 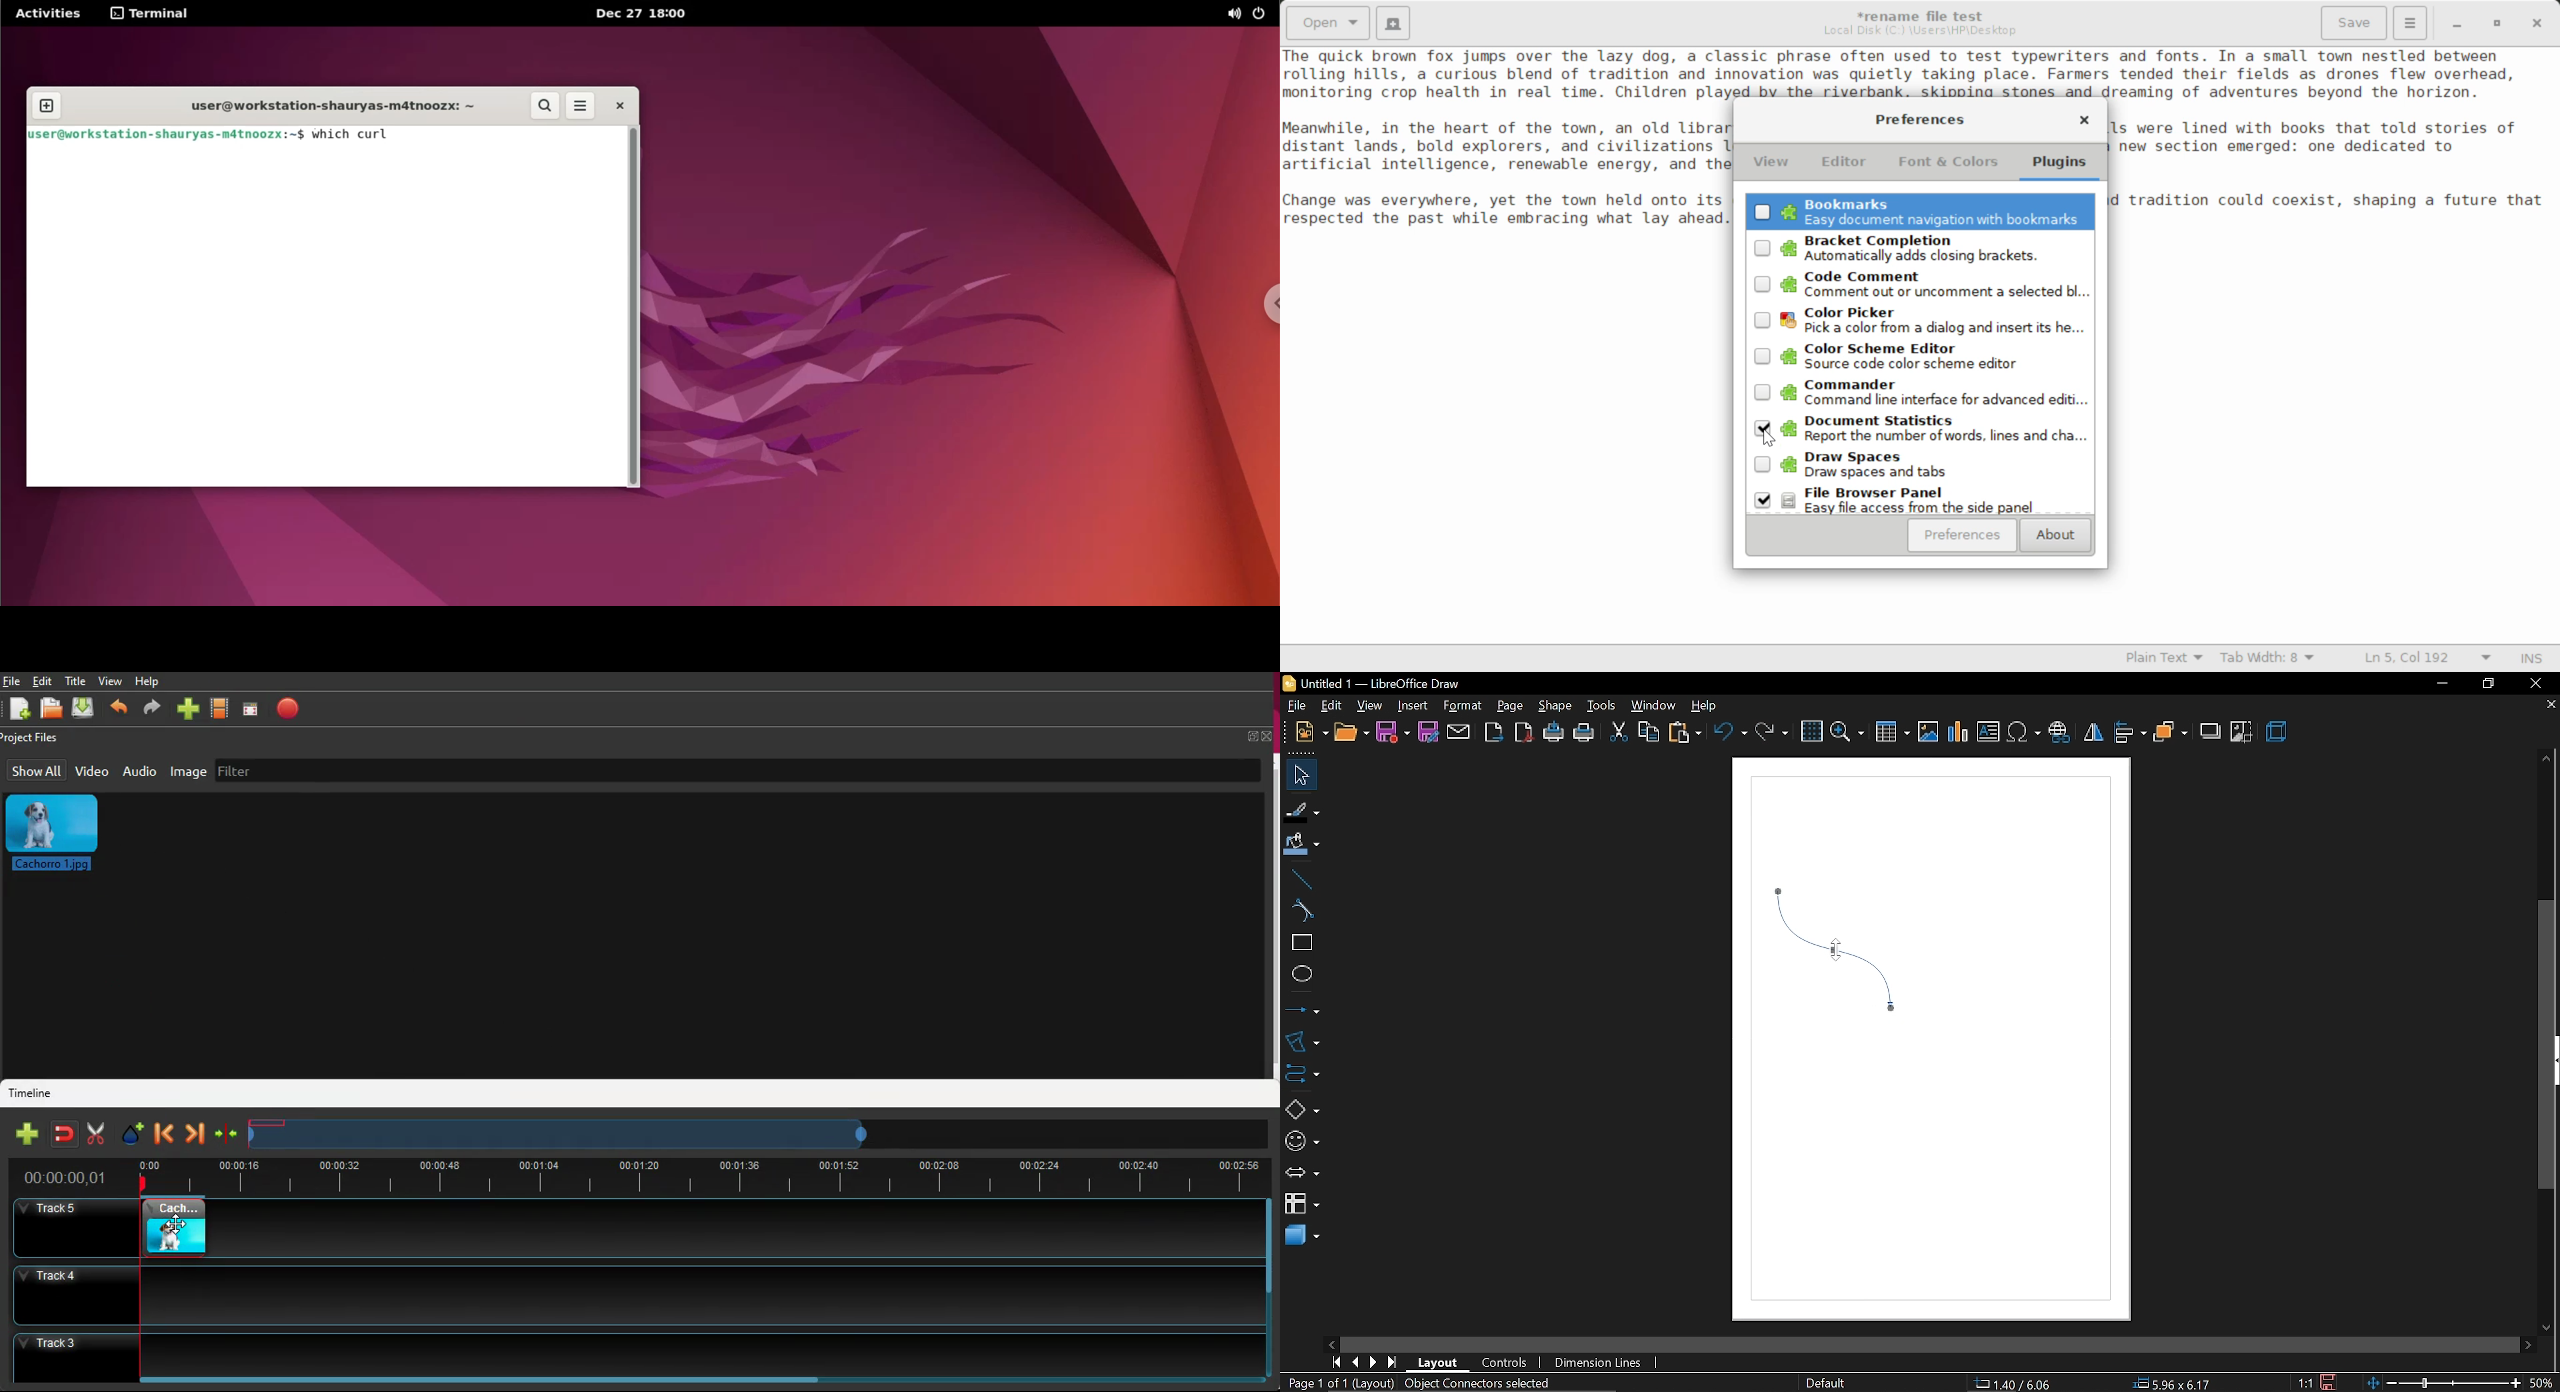 I want to click on format, so click(x=1462, y=706).